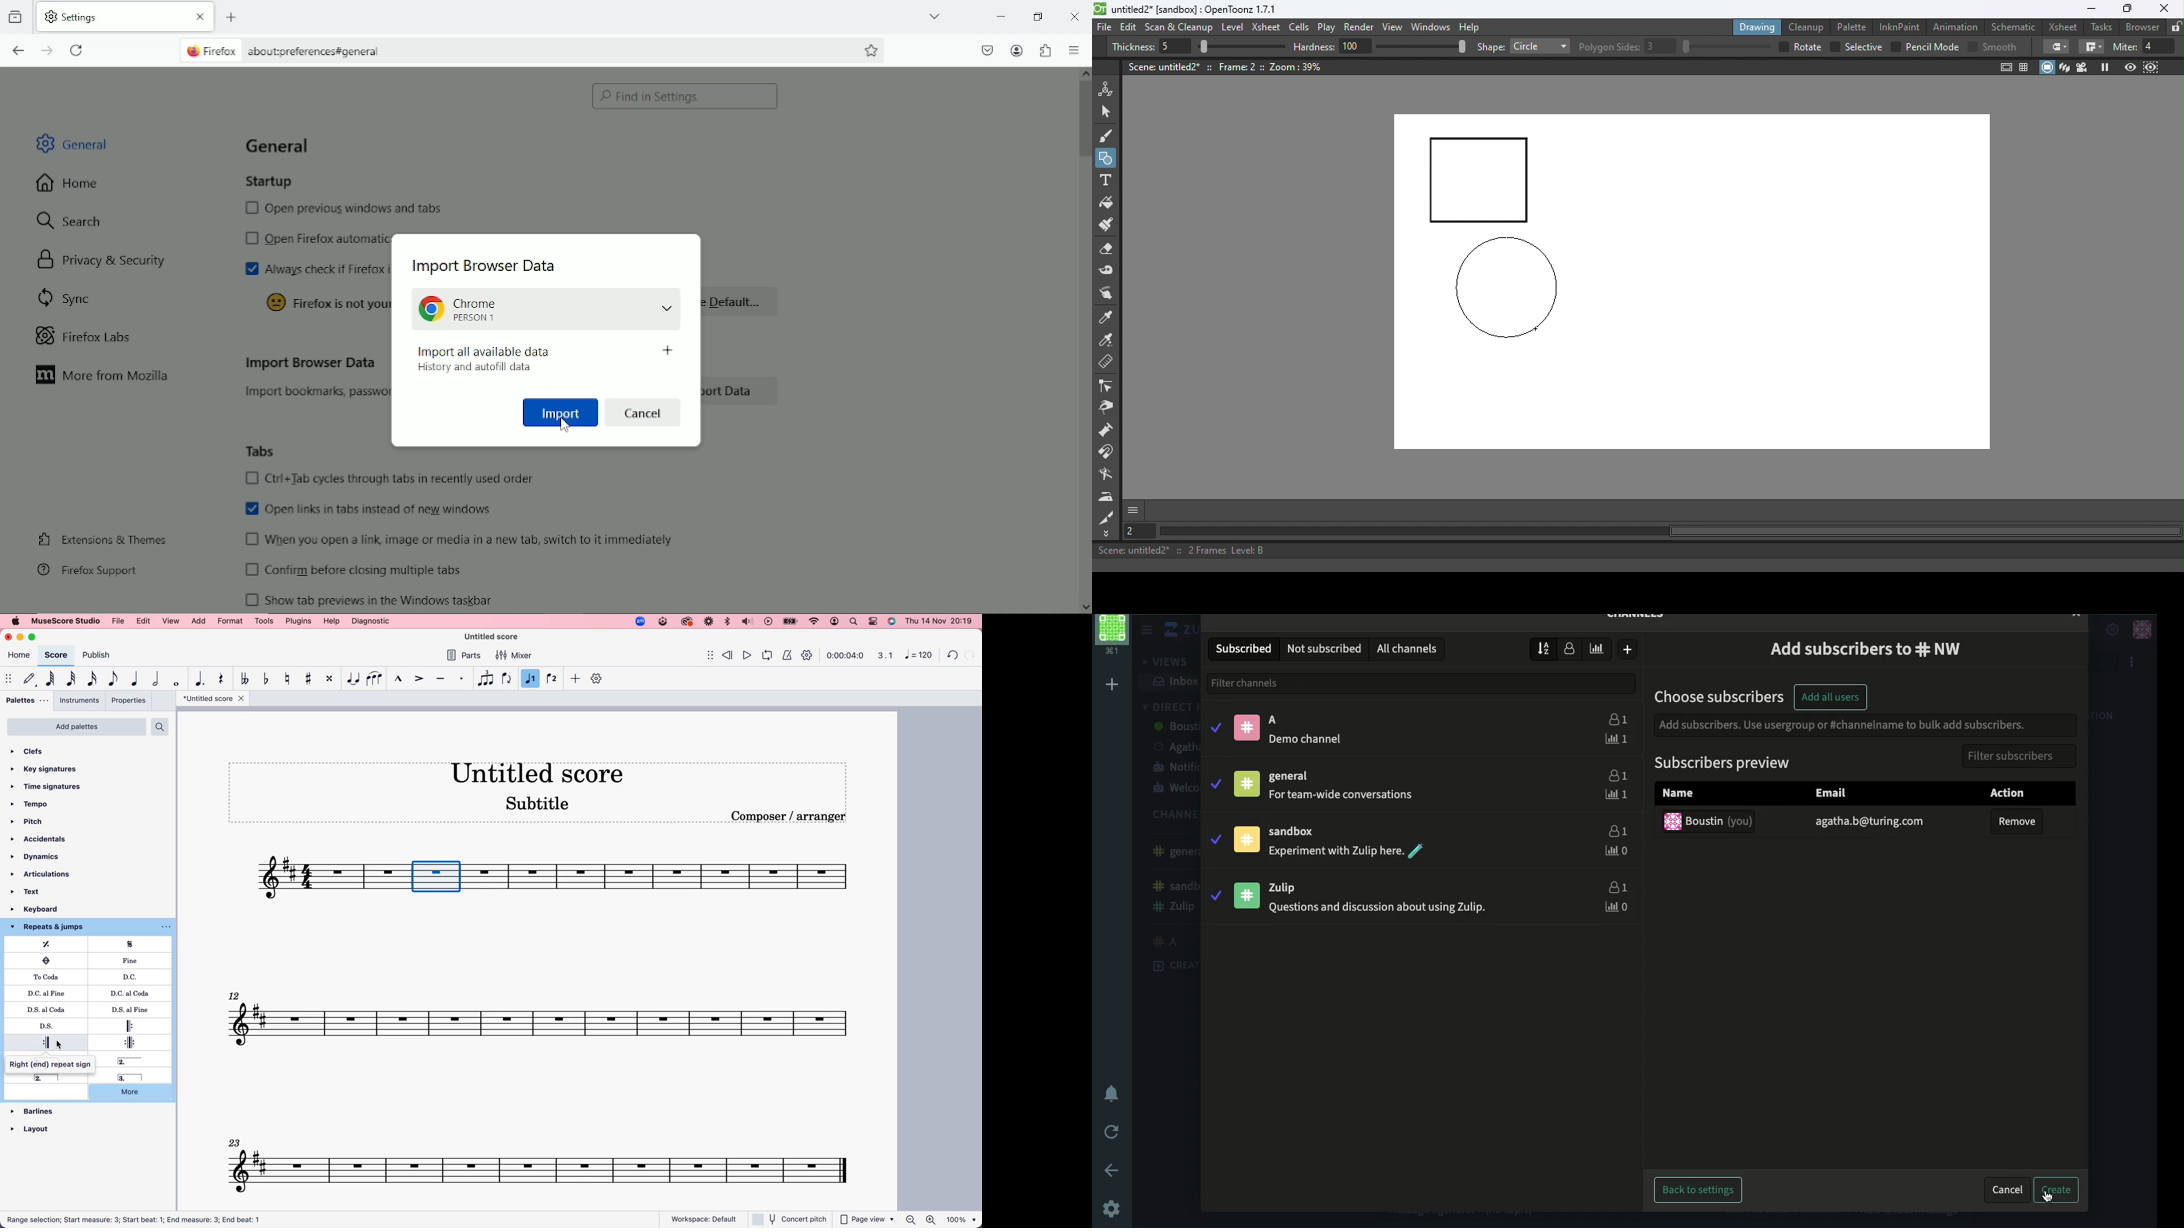 The height and width of the screenshot is (1232, 2184). What do you see at coordinates (1543, 648) in the screenshot?
I see `sort` at bounding box center [1543, 648].